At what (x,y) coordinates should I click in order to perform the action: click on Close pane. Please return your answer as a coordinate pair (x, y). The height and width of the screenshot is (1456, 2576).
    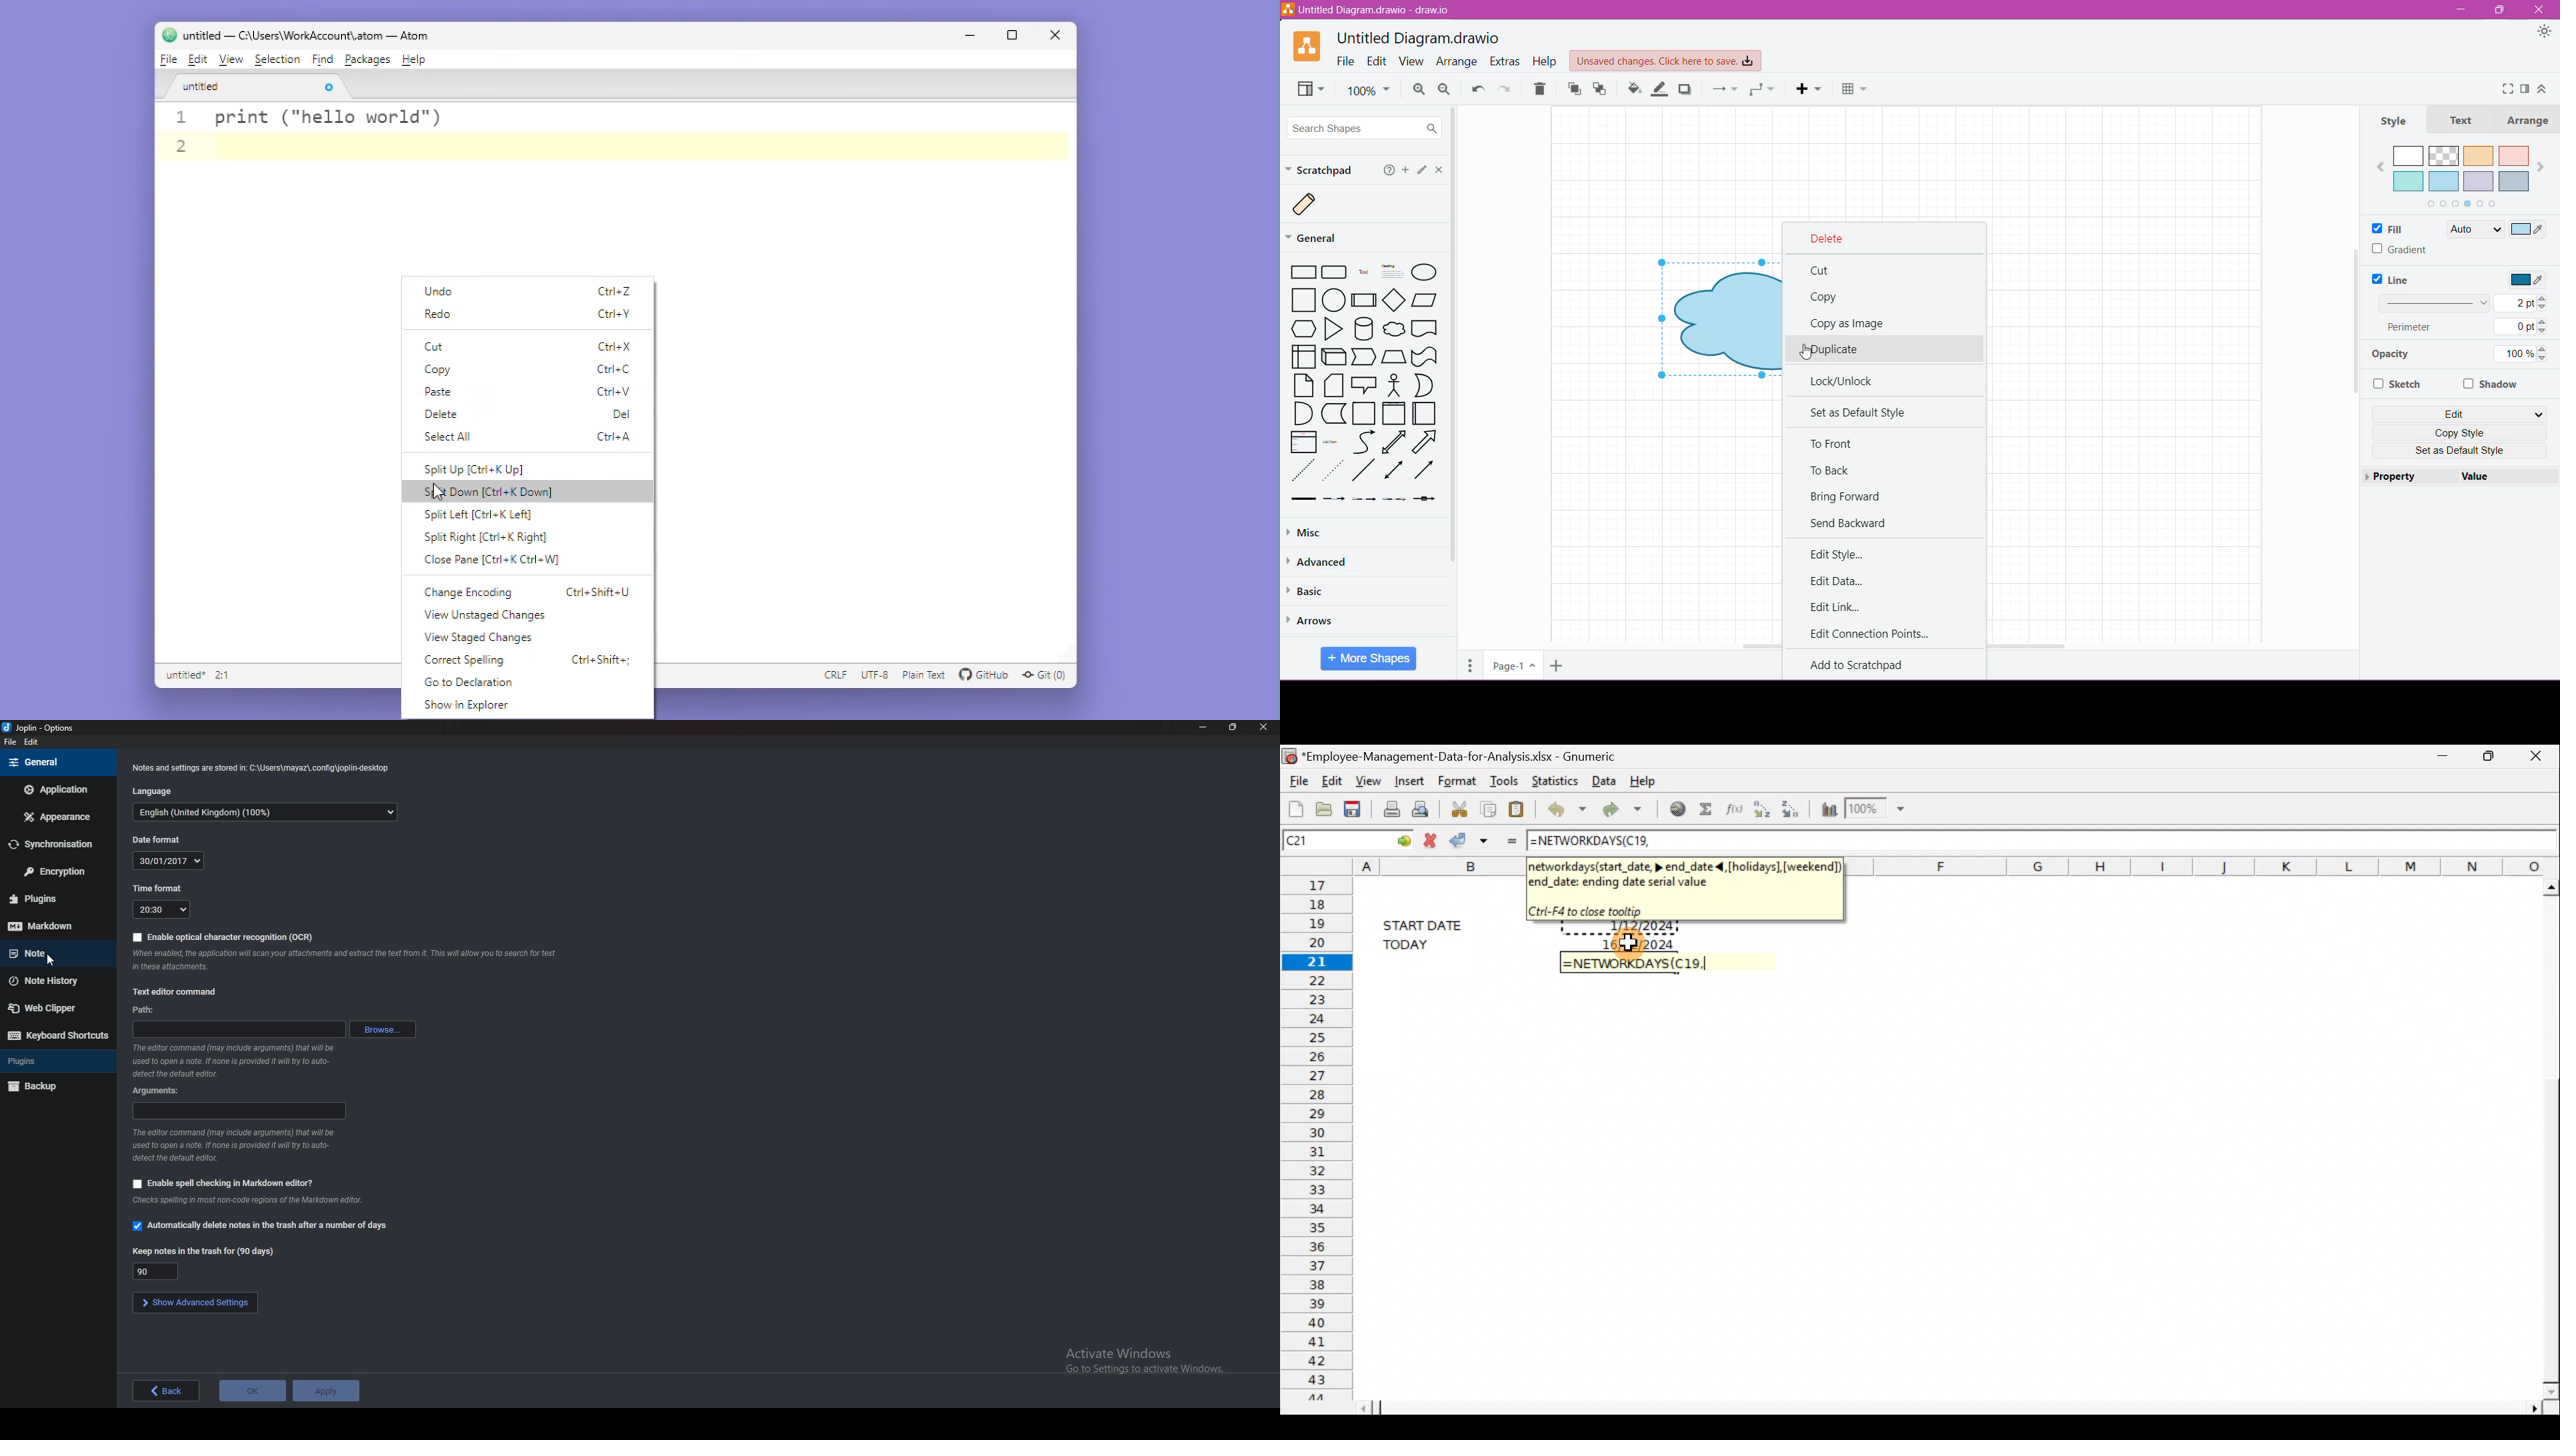
    Looking at the image, I should click on (491, 561).